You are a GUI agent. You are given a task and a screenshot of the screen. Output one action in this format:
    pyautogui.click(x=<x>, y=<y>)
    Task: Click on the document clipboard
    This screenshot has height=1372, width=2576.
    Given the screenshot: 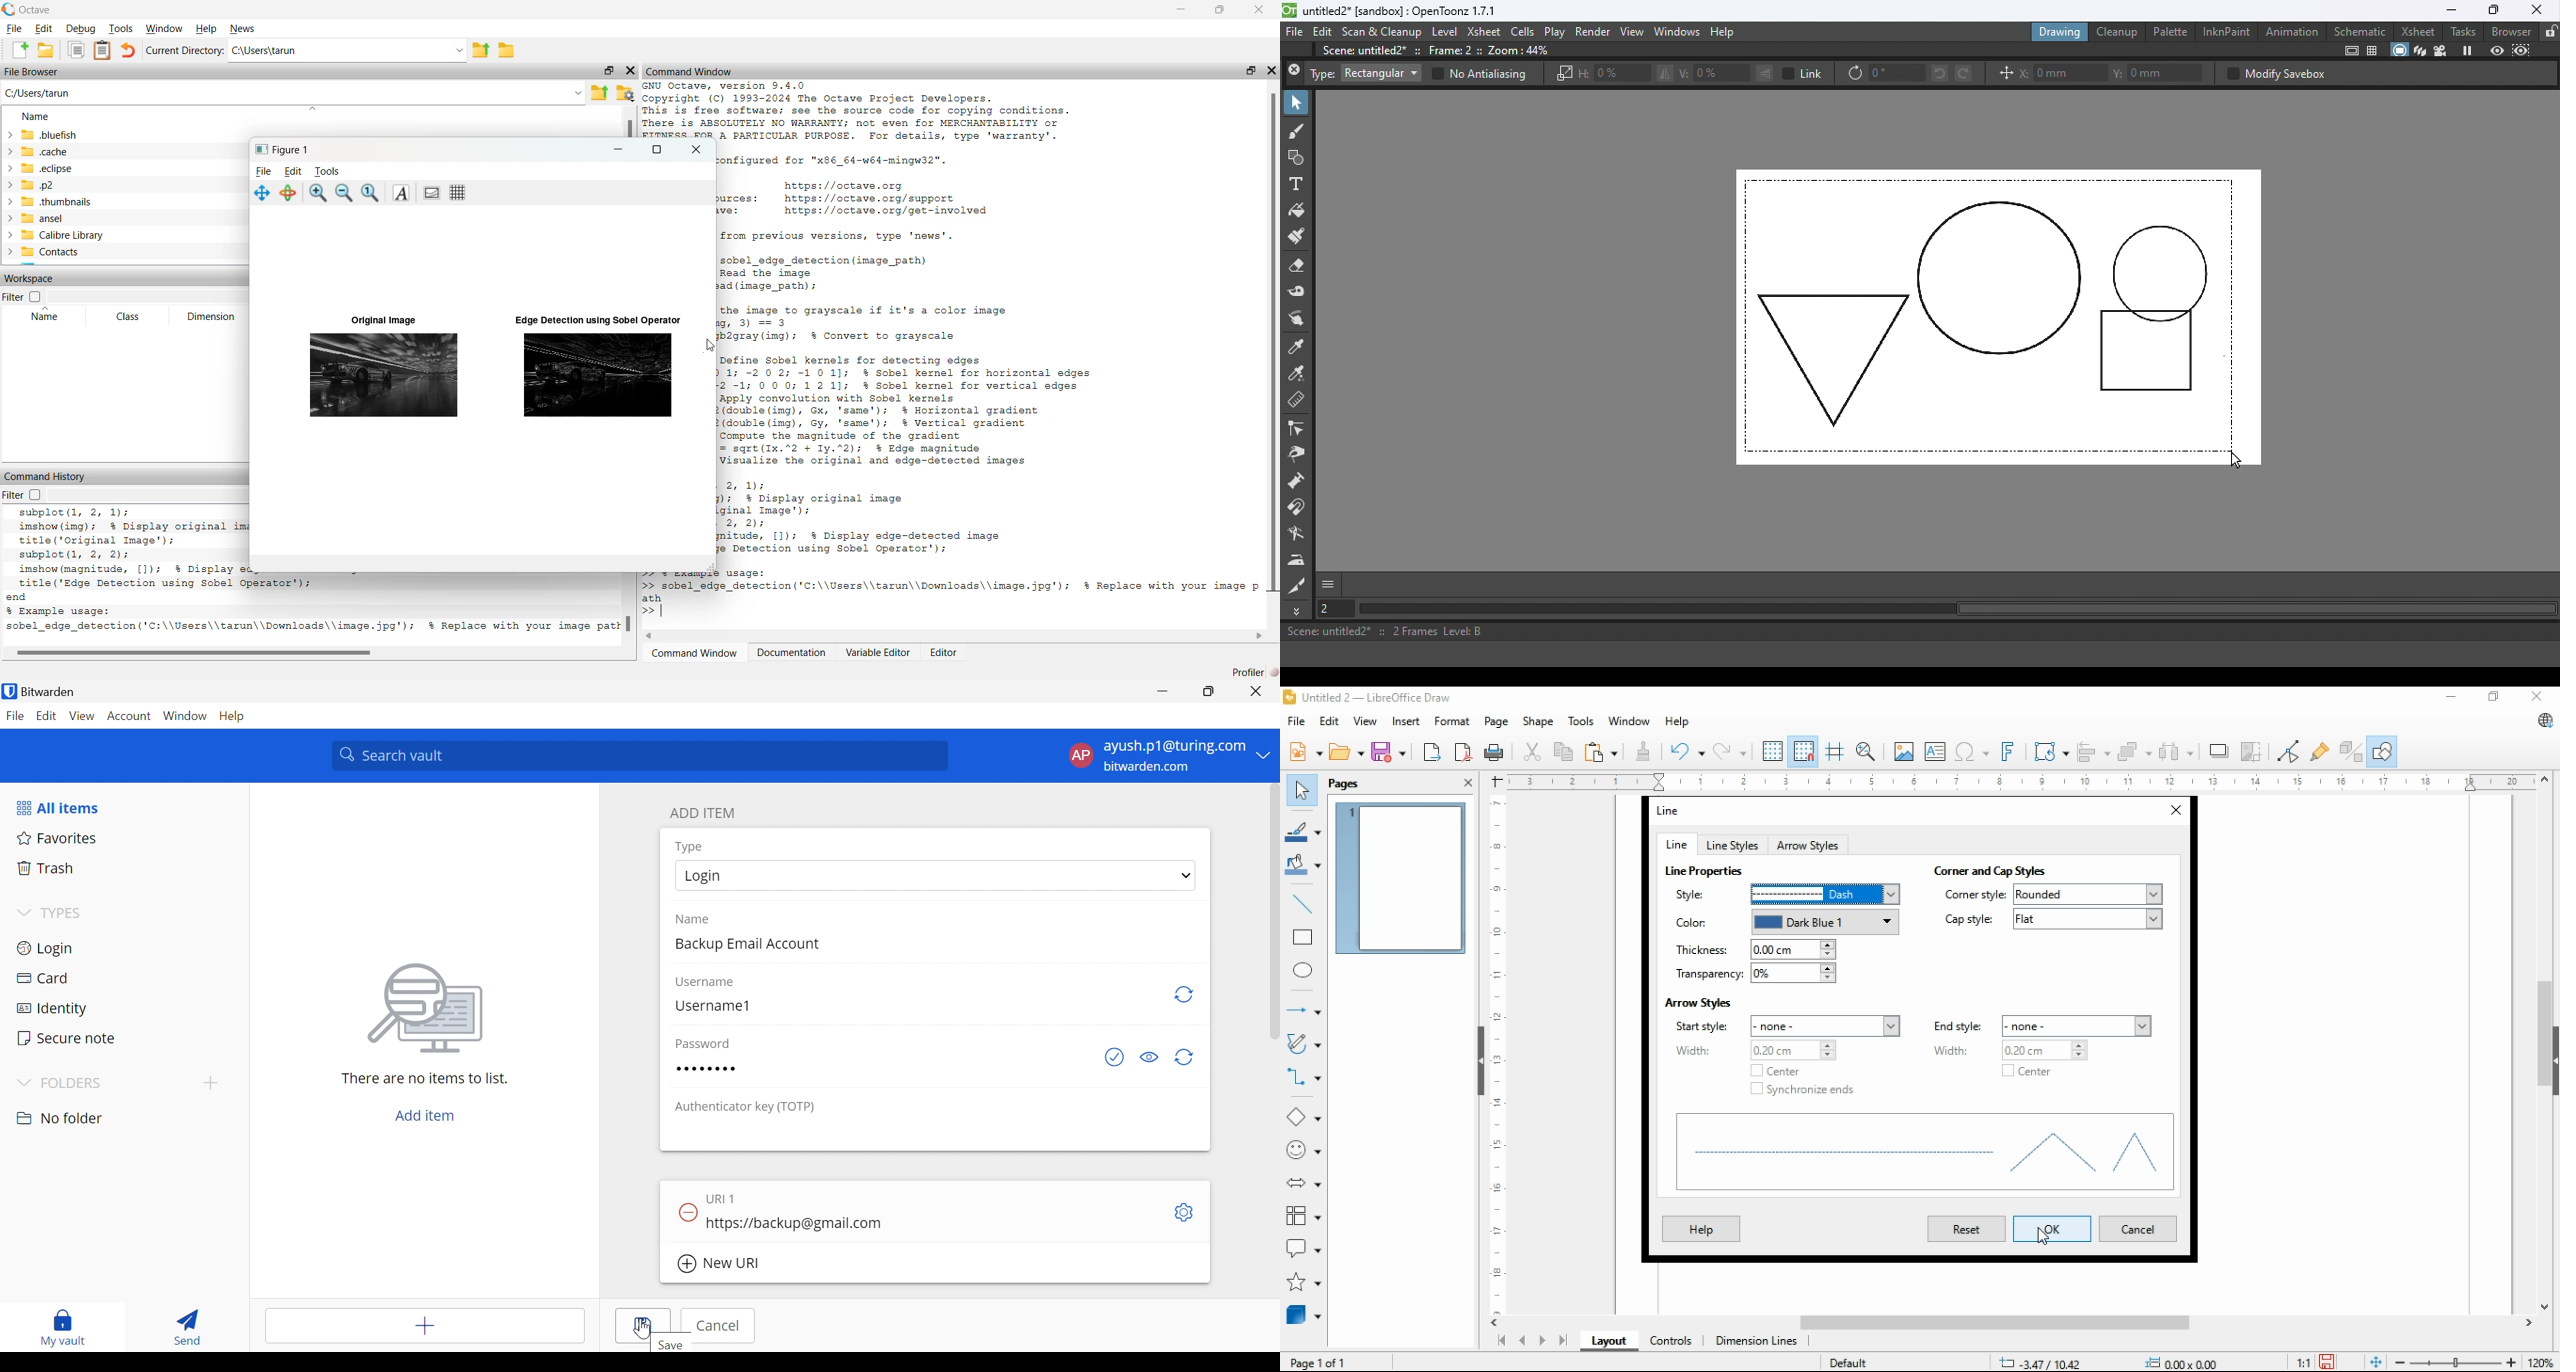 What is the action you would take?
    pyautogui.click(x=101, y=49)
    